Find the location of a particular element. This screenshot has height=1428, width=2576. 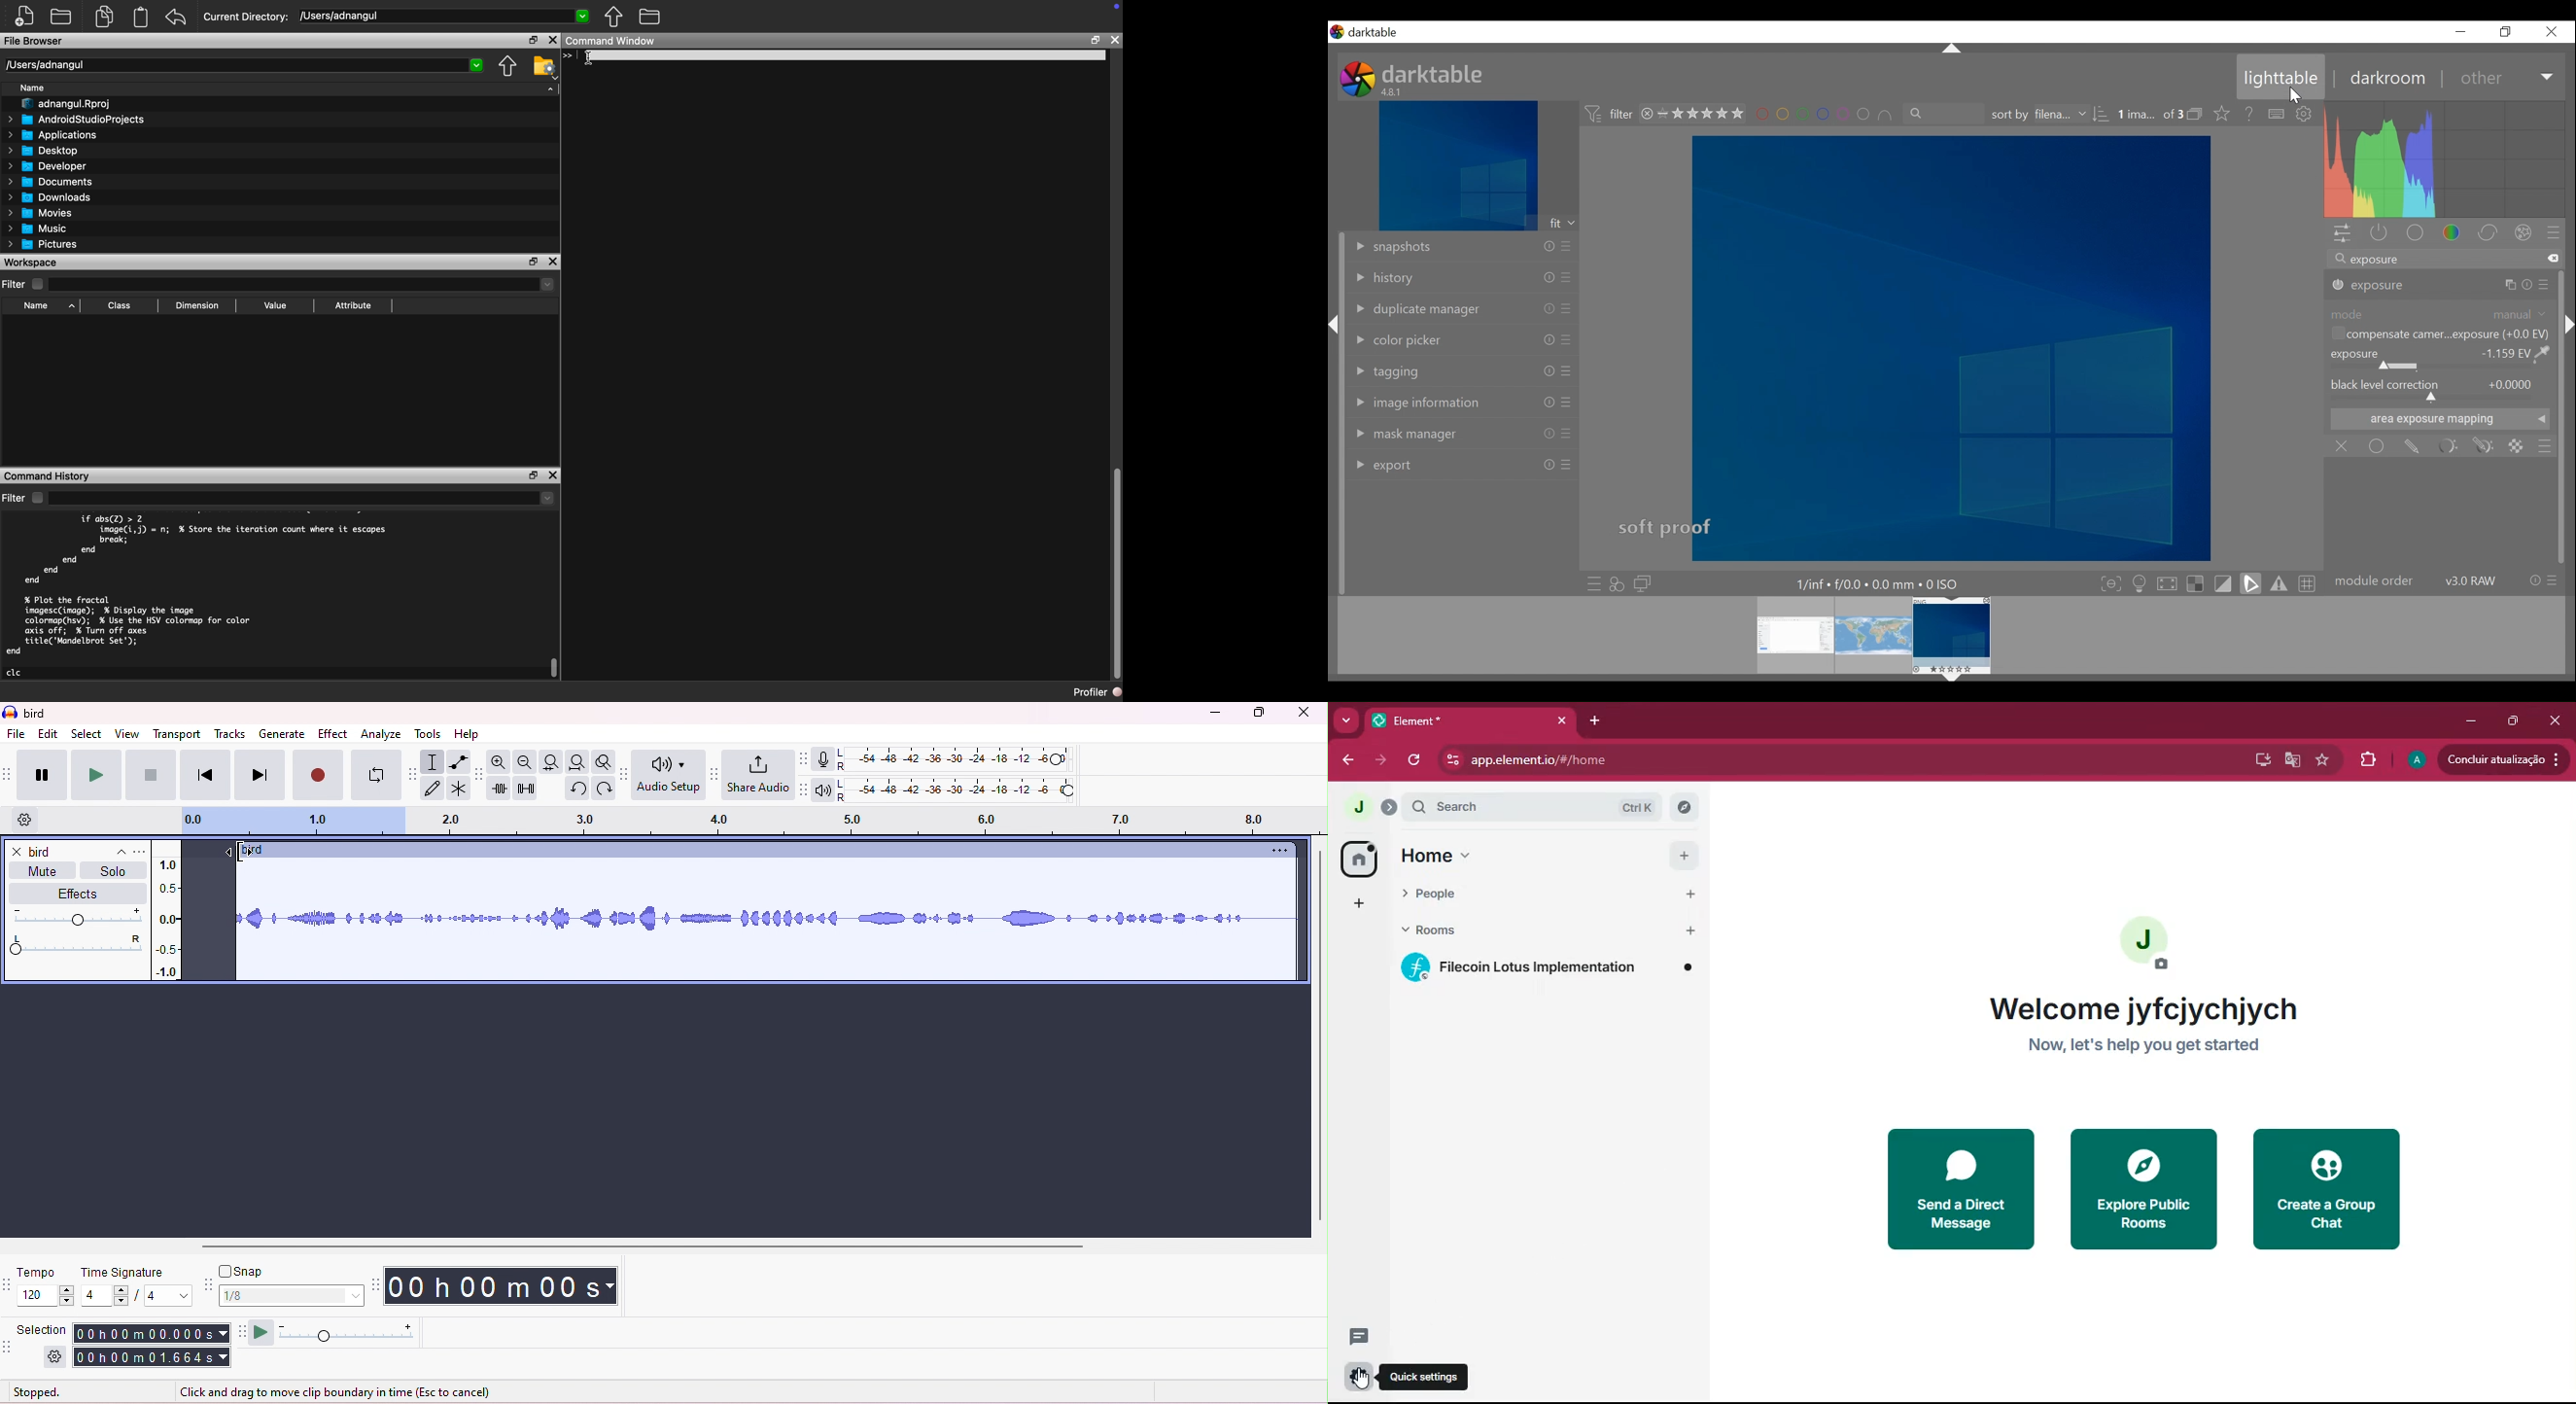

trim outside selection is located at coordinates (501, 790).